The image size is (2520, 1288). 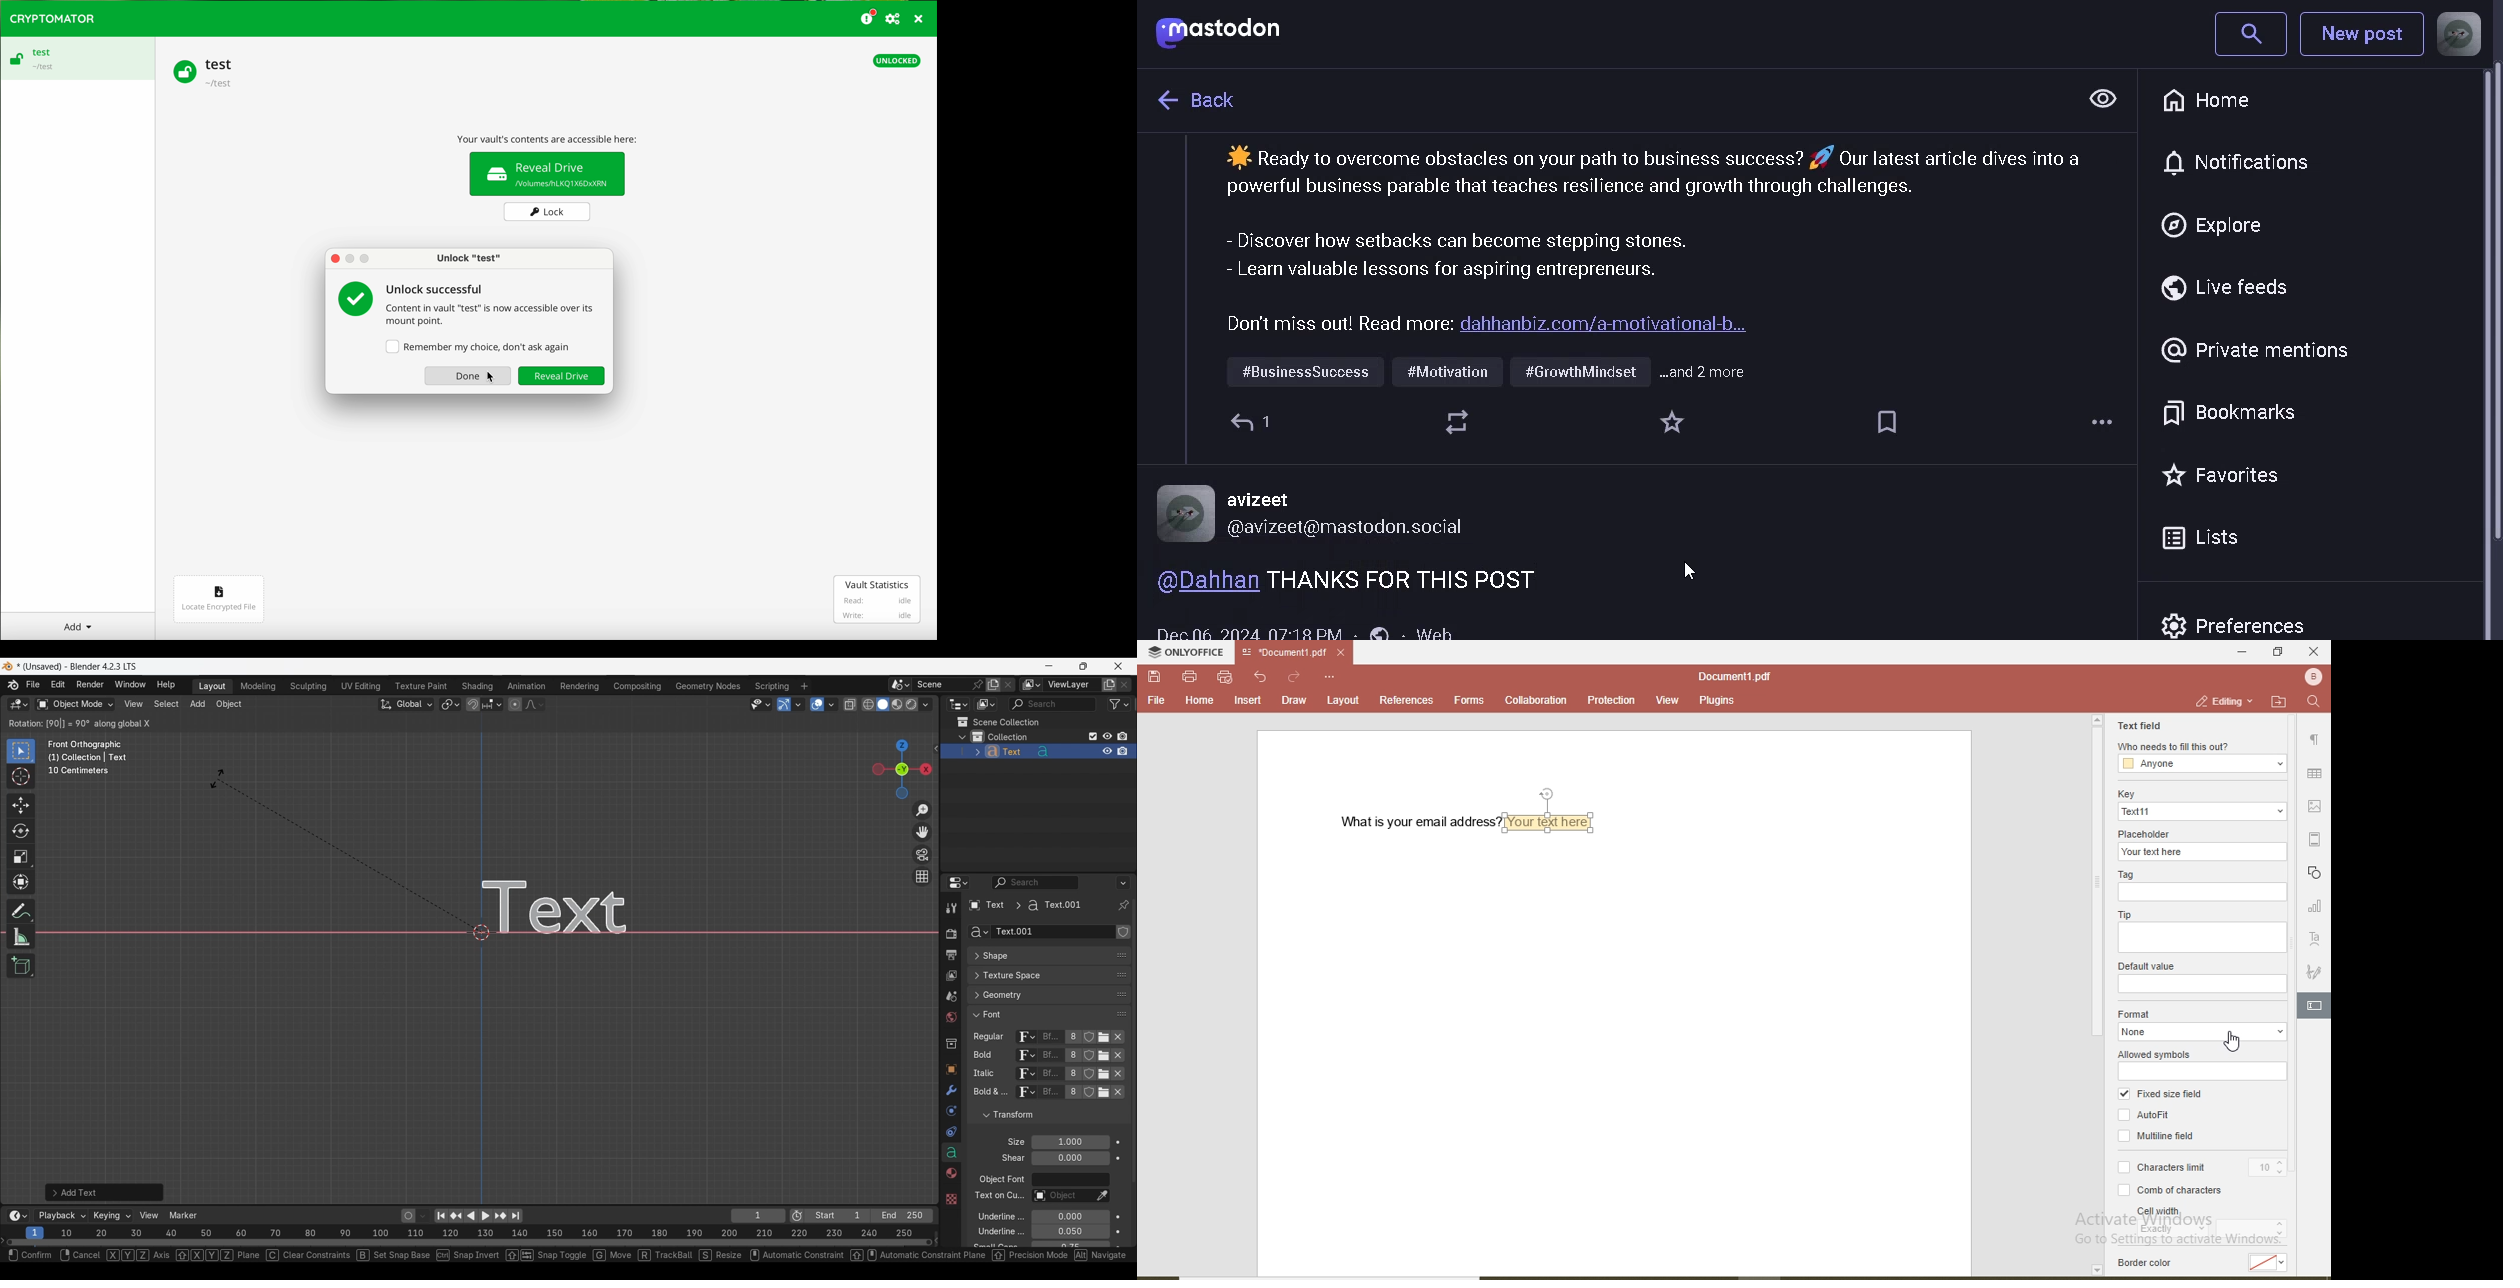 I want to click on comb of characters, so click(x=2164, y=1192).